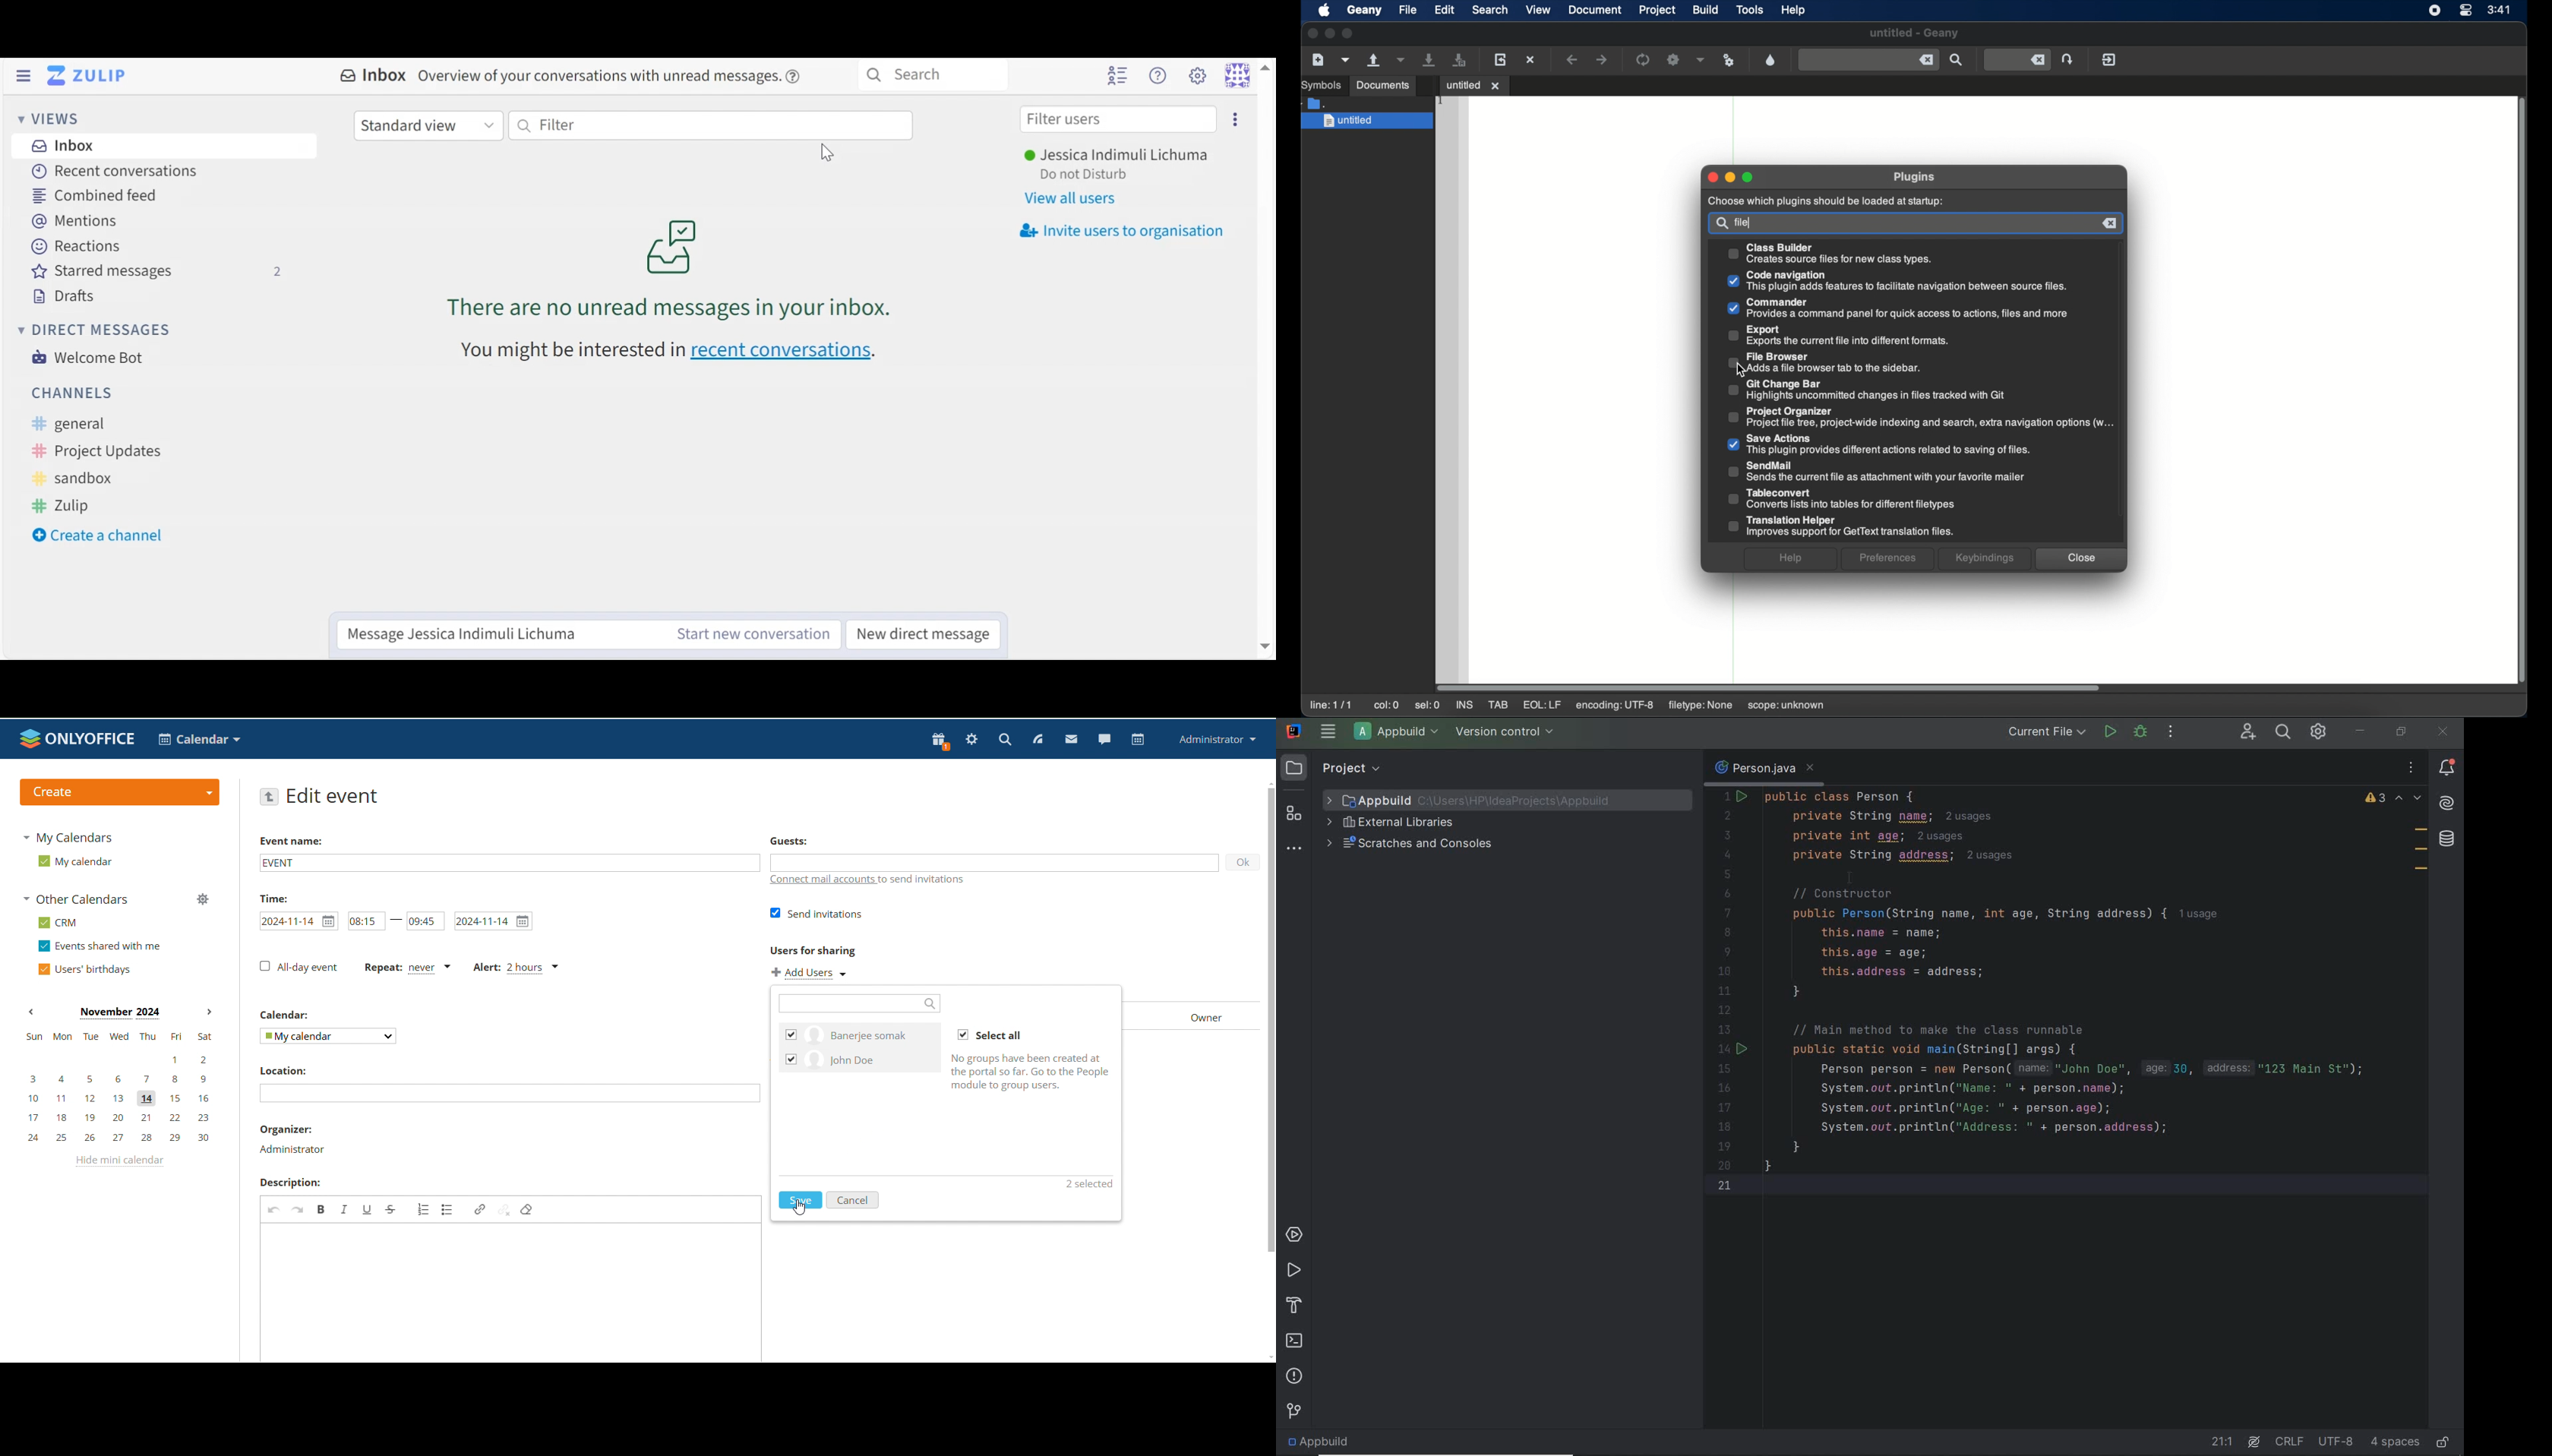 Image resolution: width=2576 pixels, height=1456 pixels. I want to click on my calendar, so click(76, 861).